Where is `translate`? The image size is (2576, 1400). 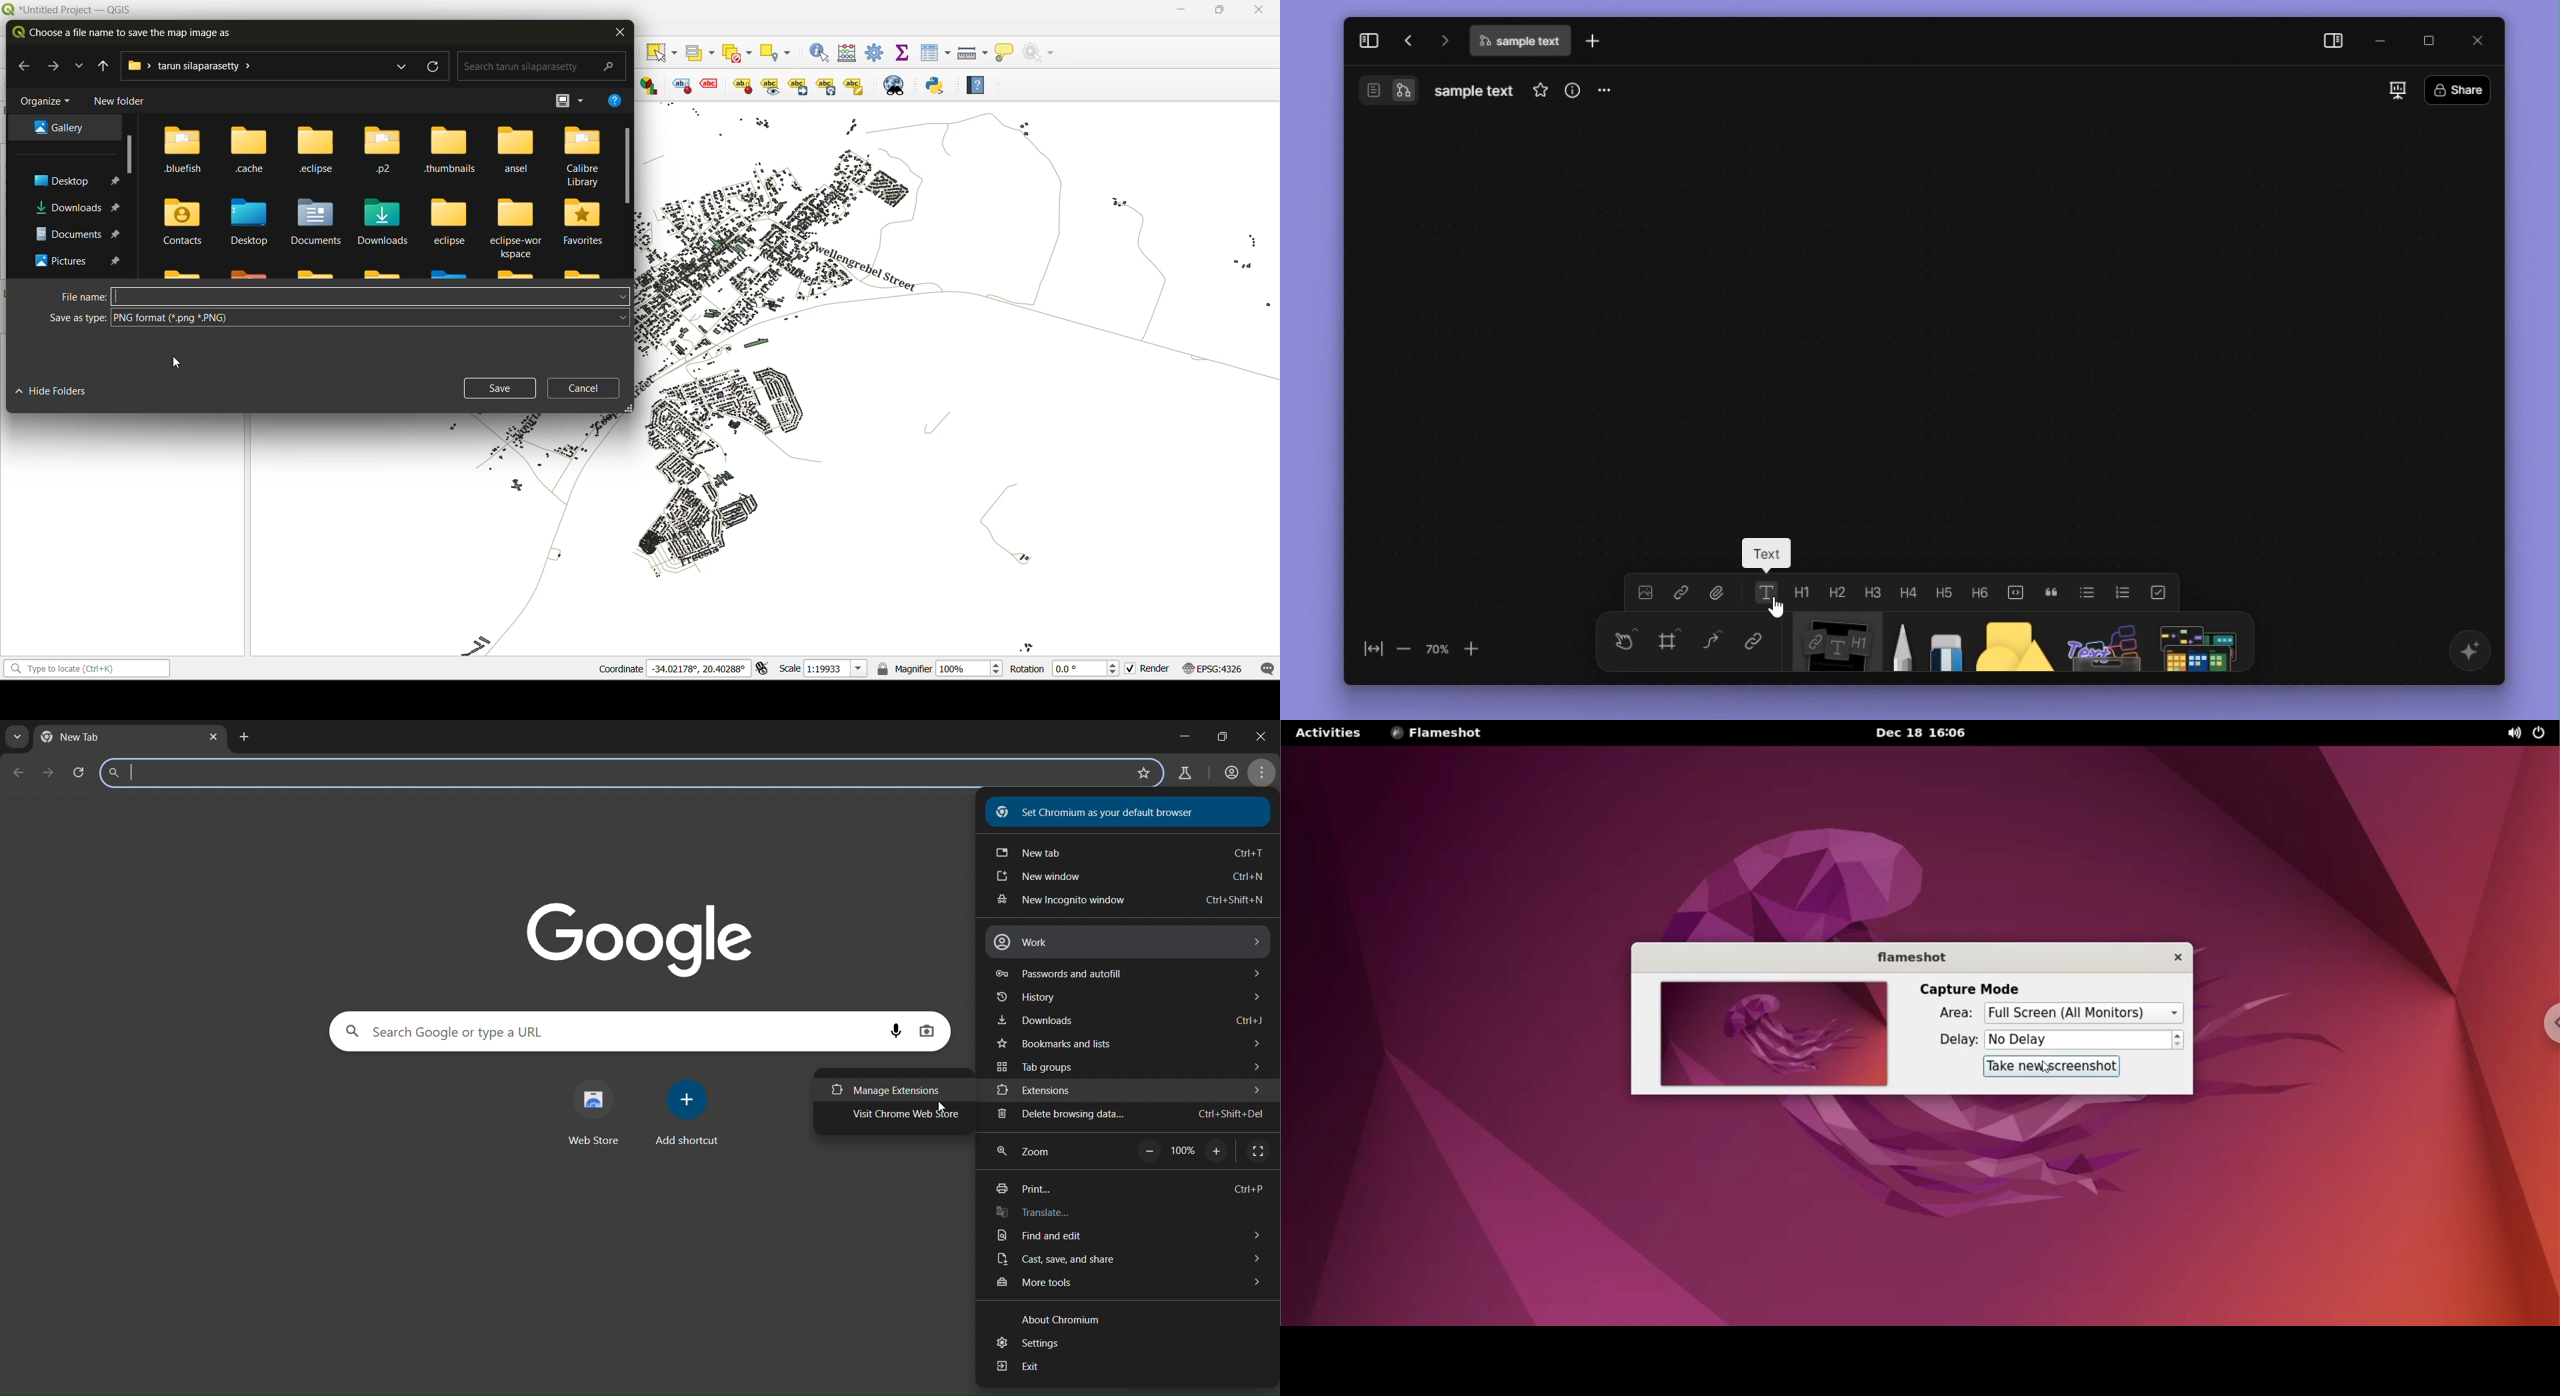
translate is located at coordinates (1035, 1213).